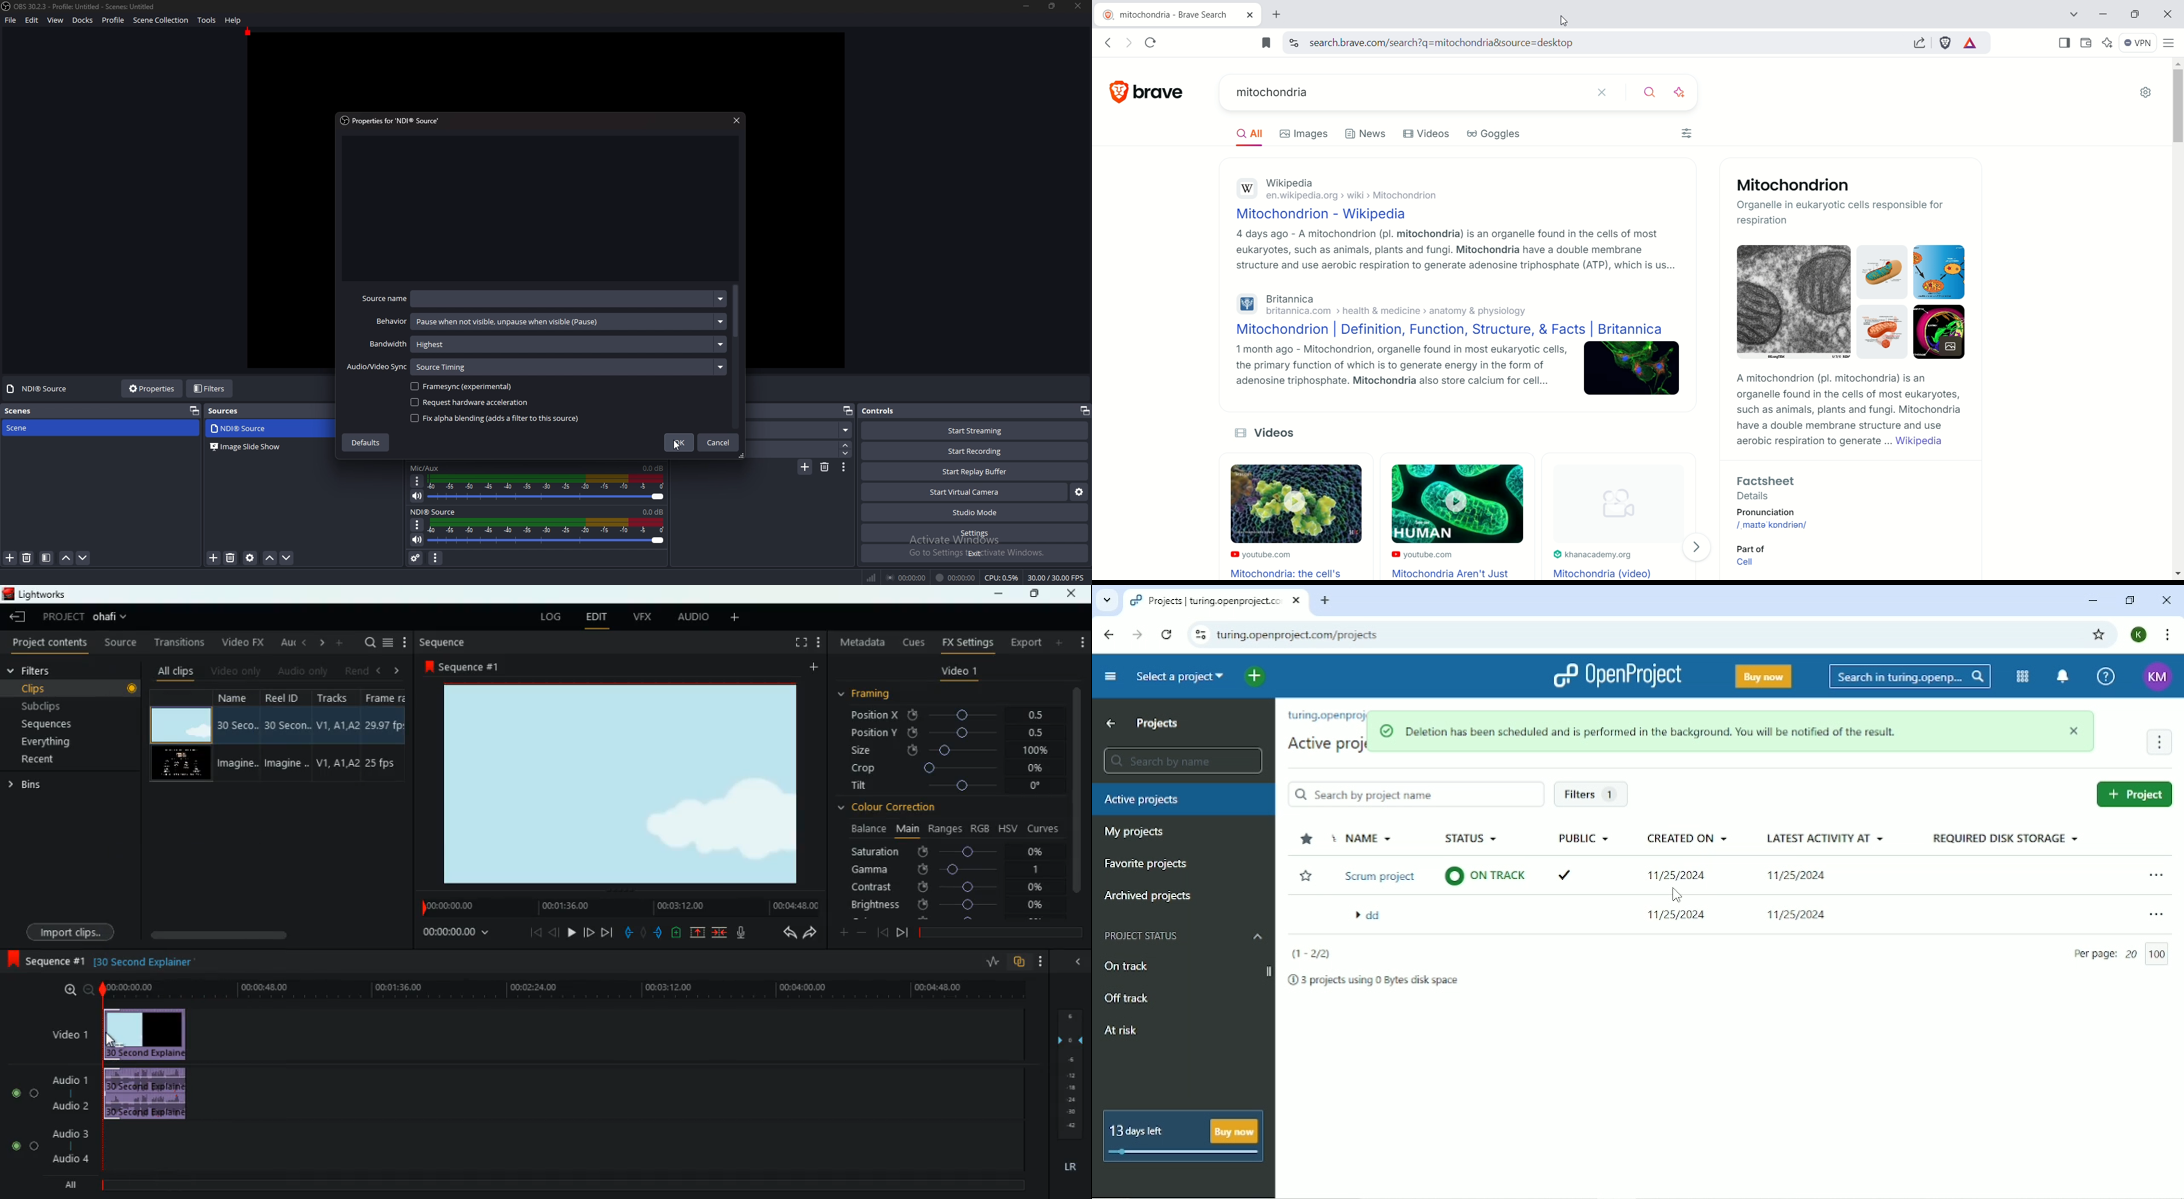  I want to click on defaults, so click(368, 444).